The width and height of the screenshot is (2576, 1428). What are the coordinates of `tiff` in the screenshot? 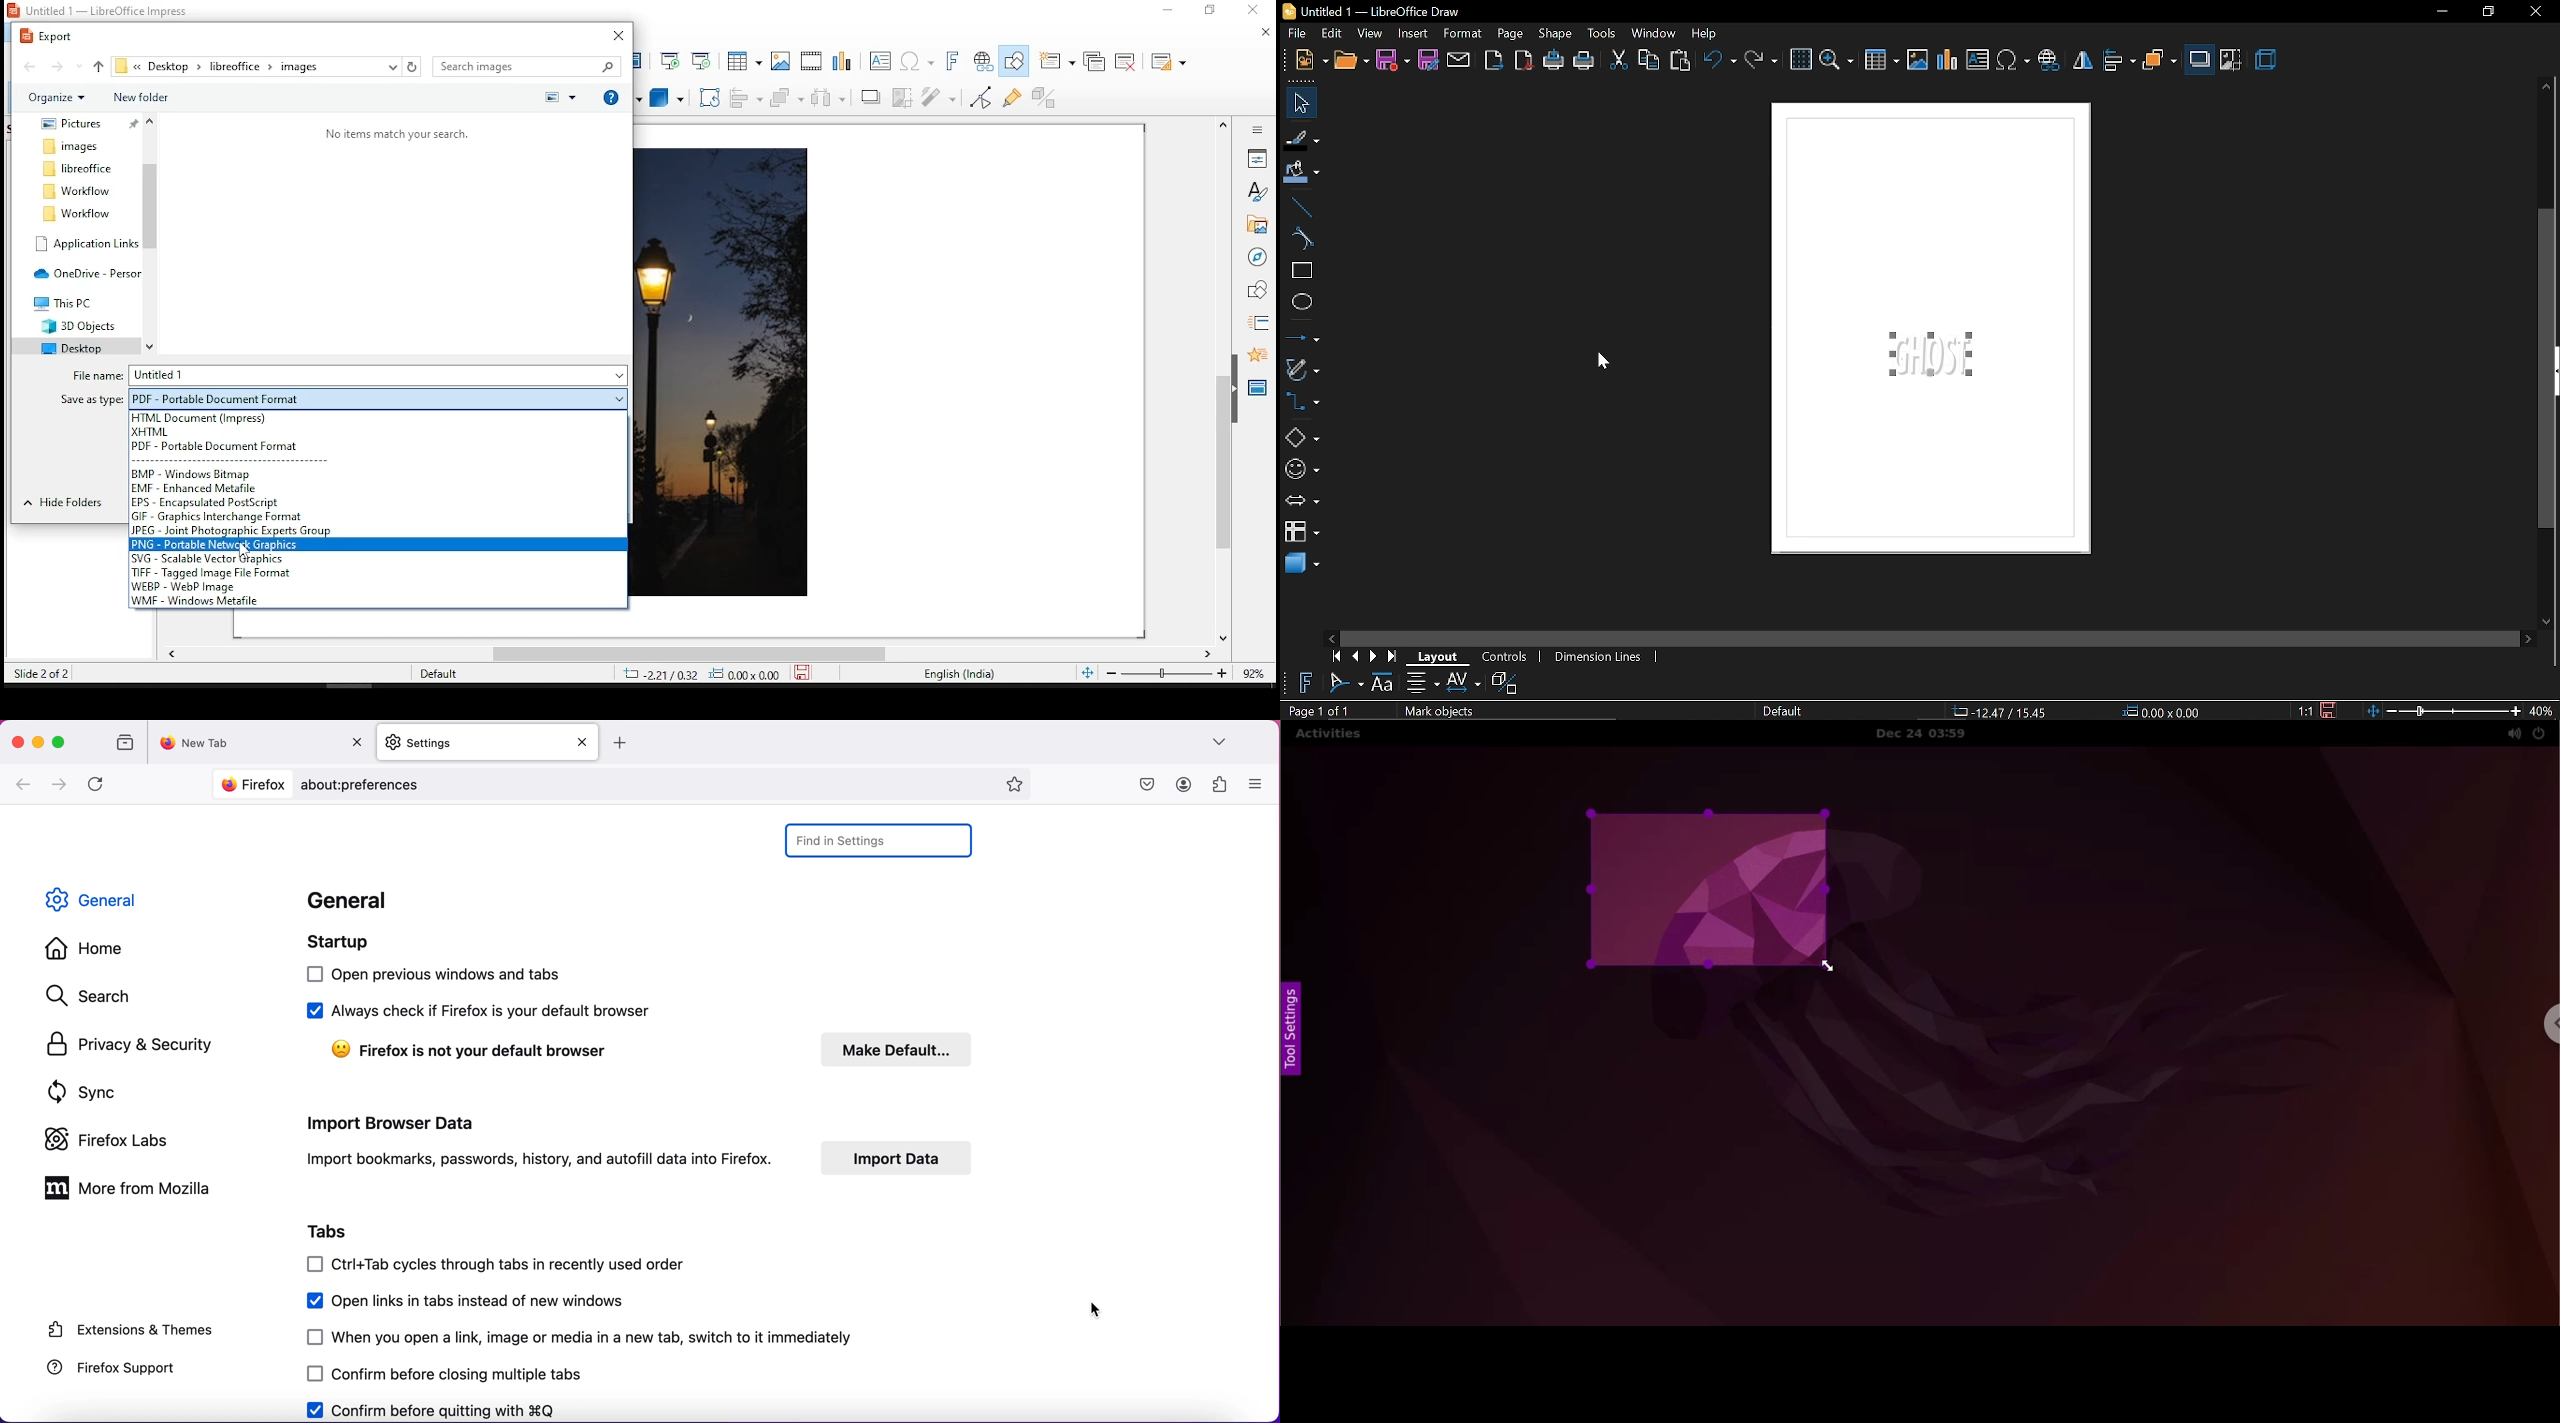 It's located at (247, 572).